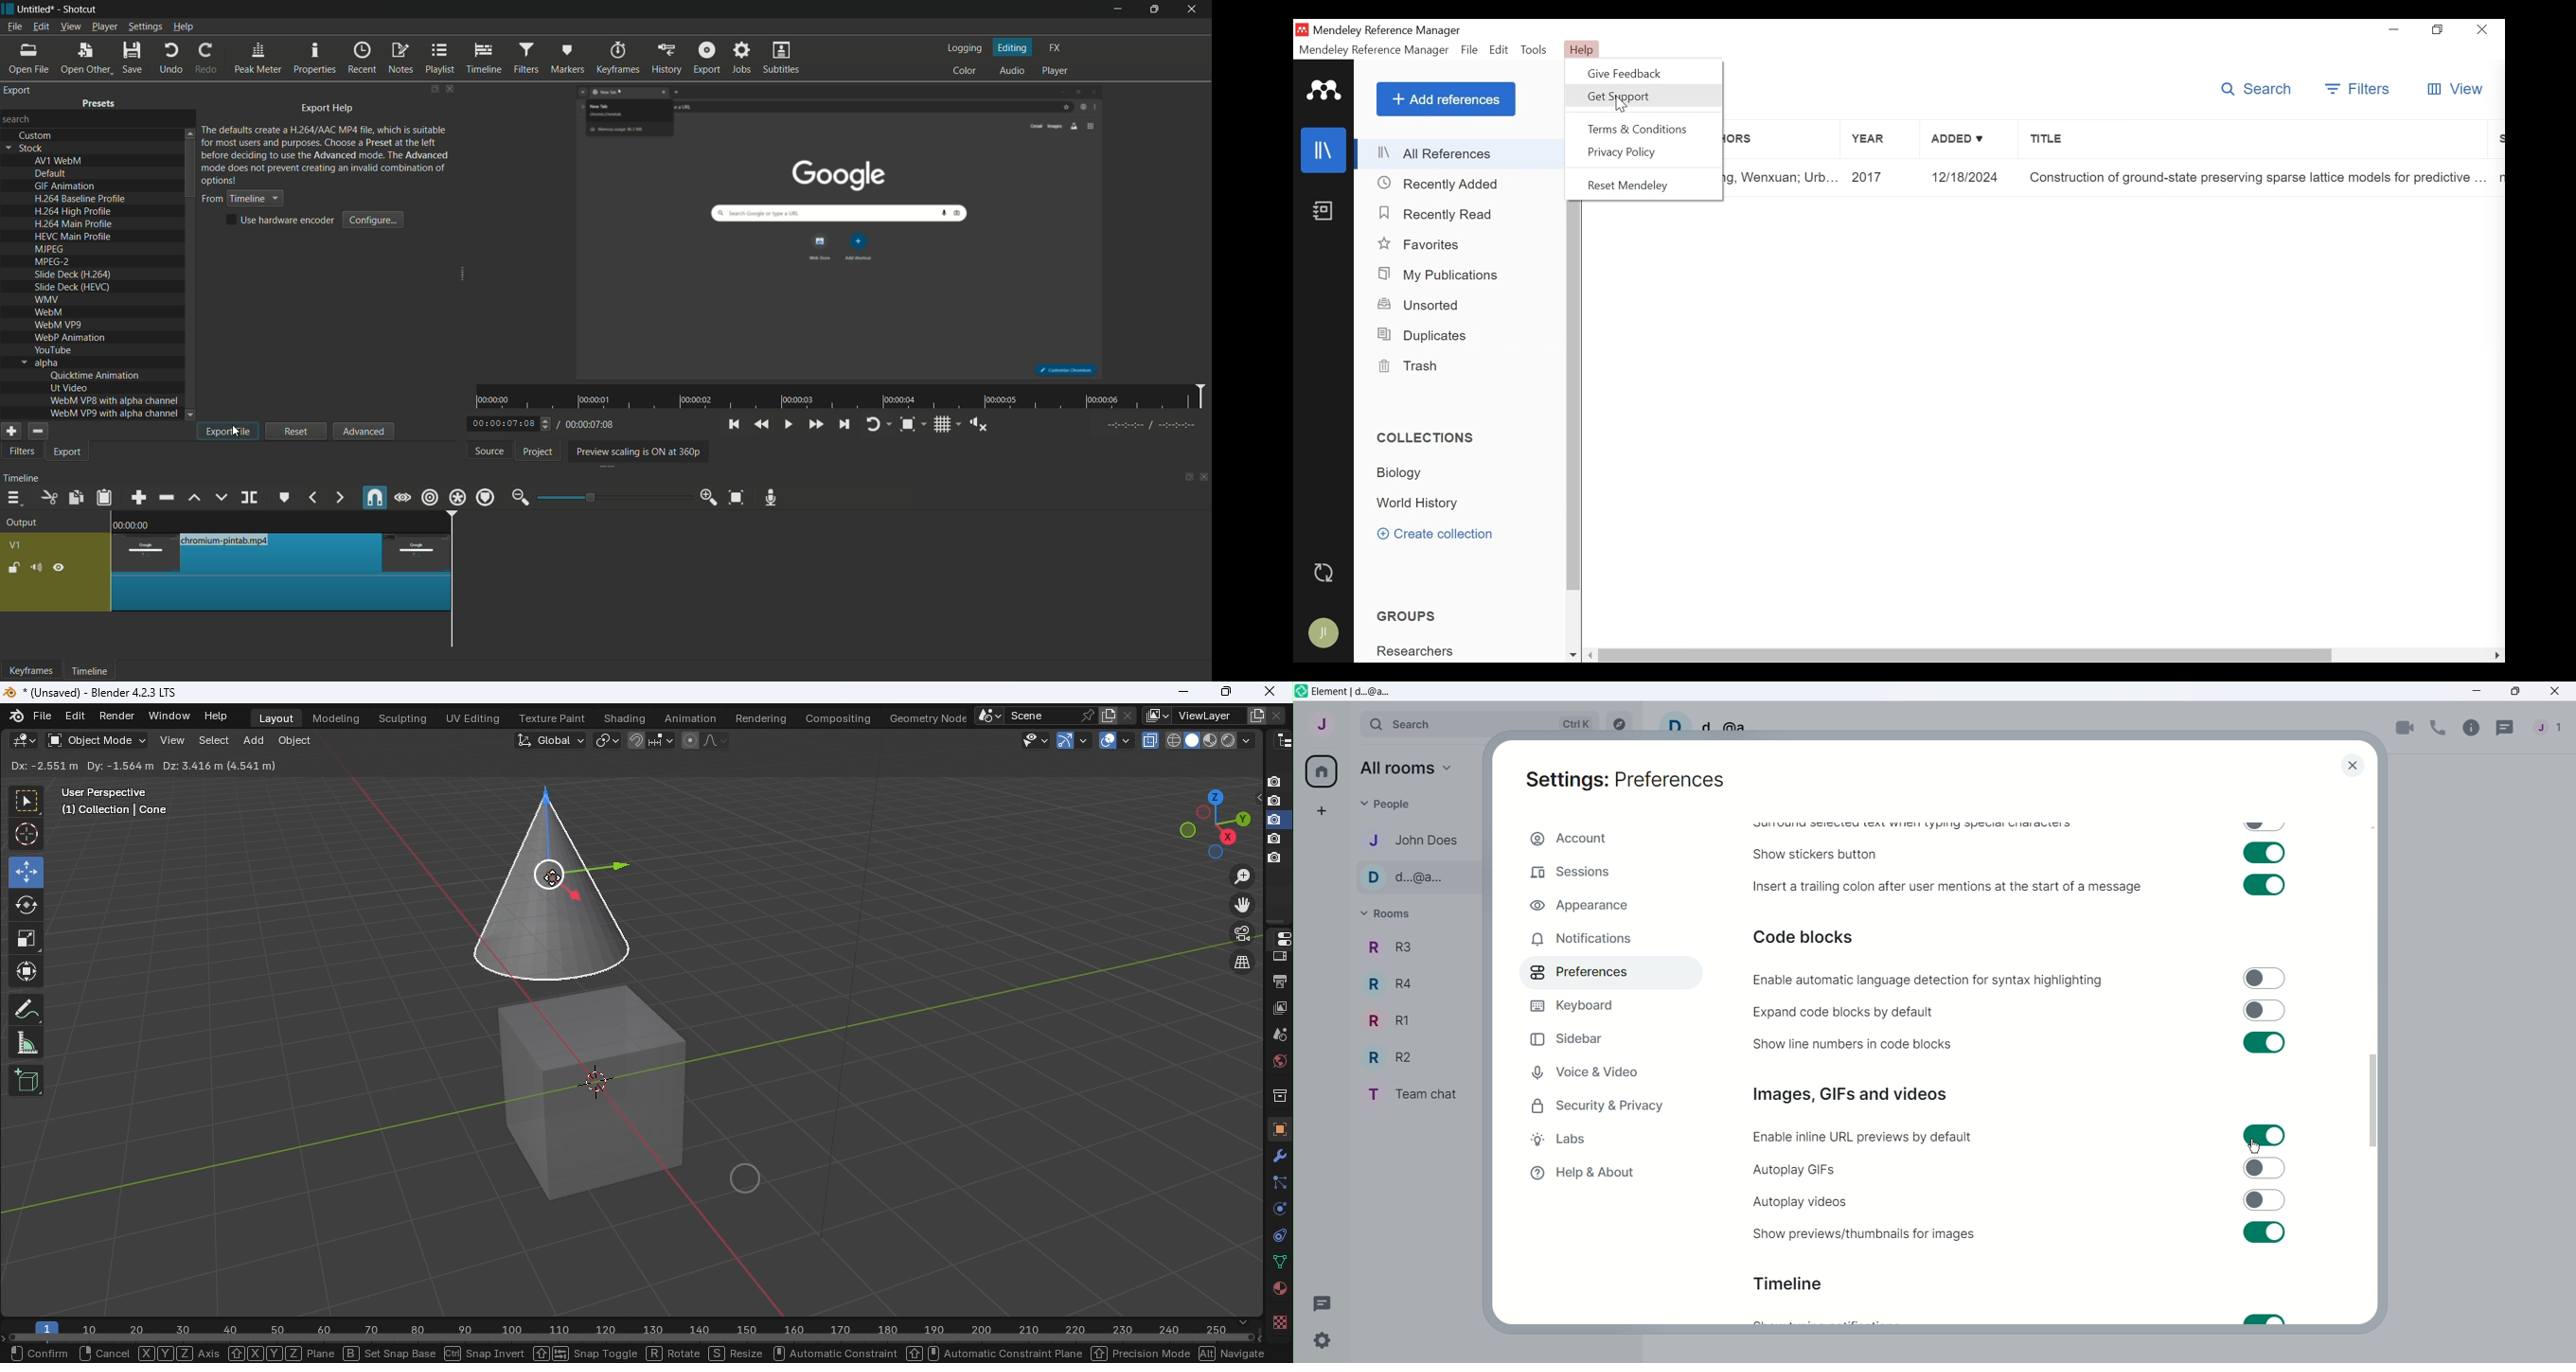 The width and height of the screenshot is (2576, 1372). Describe the element at coordinates (2496, 655) in the screenshot. I see `Scroll Right` at that location.